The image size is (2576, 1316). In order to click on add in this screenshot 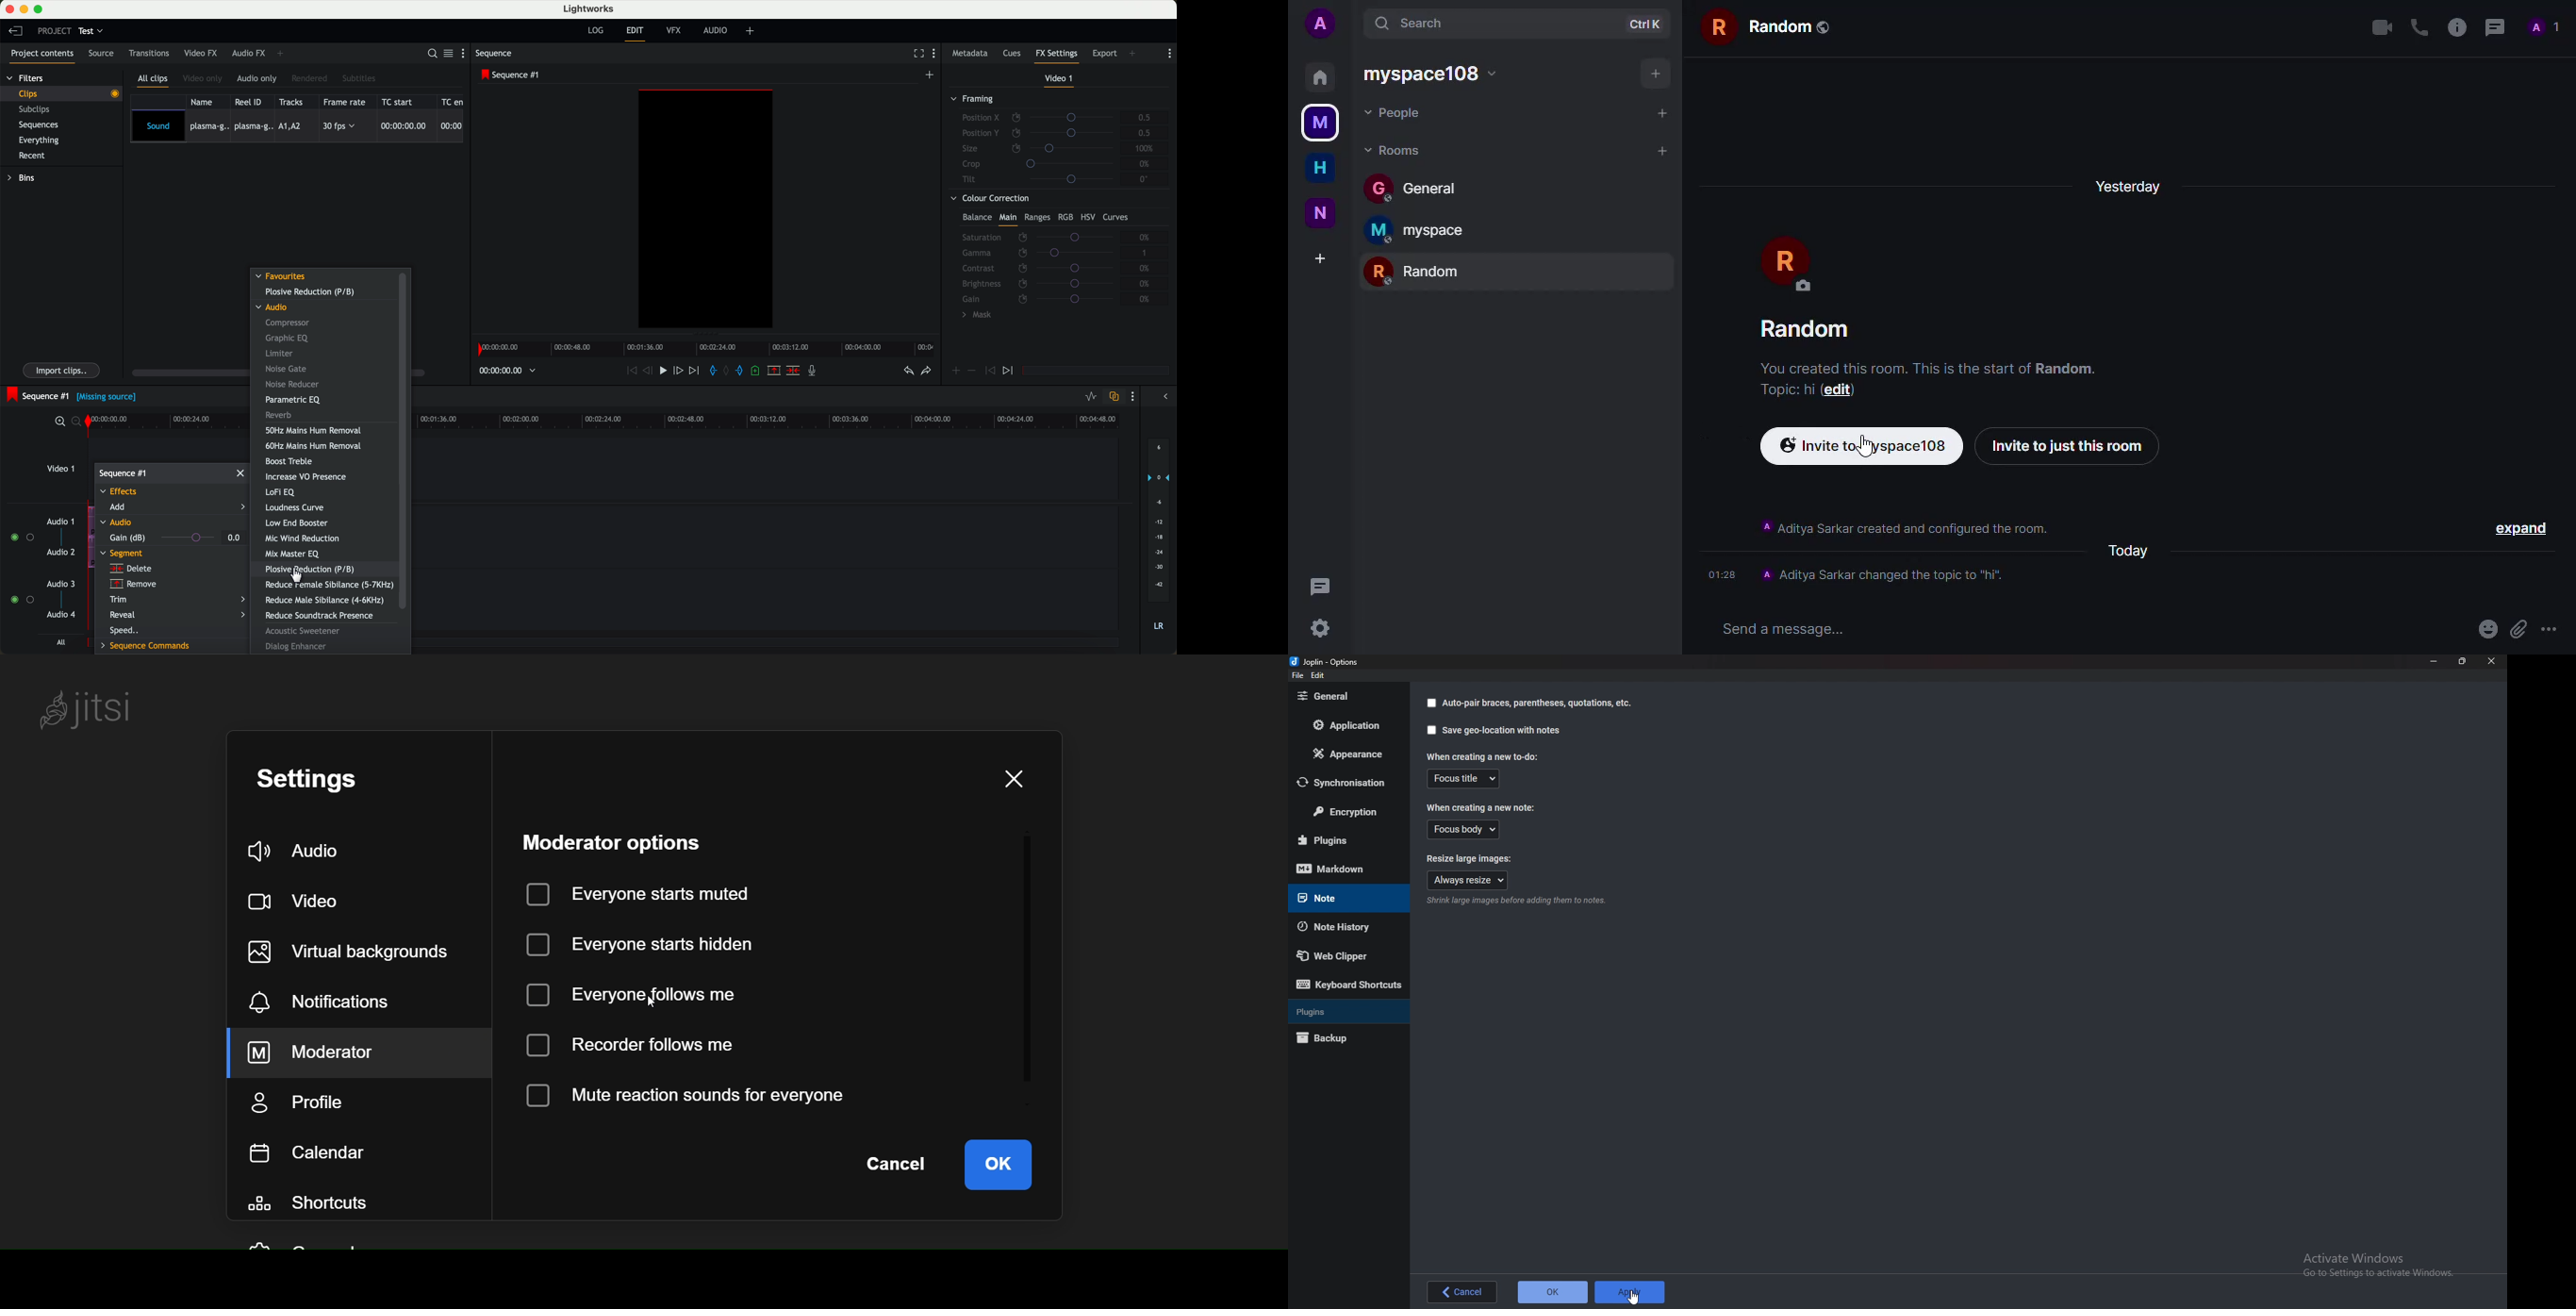, I will do `click(1661, 111)`.